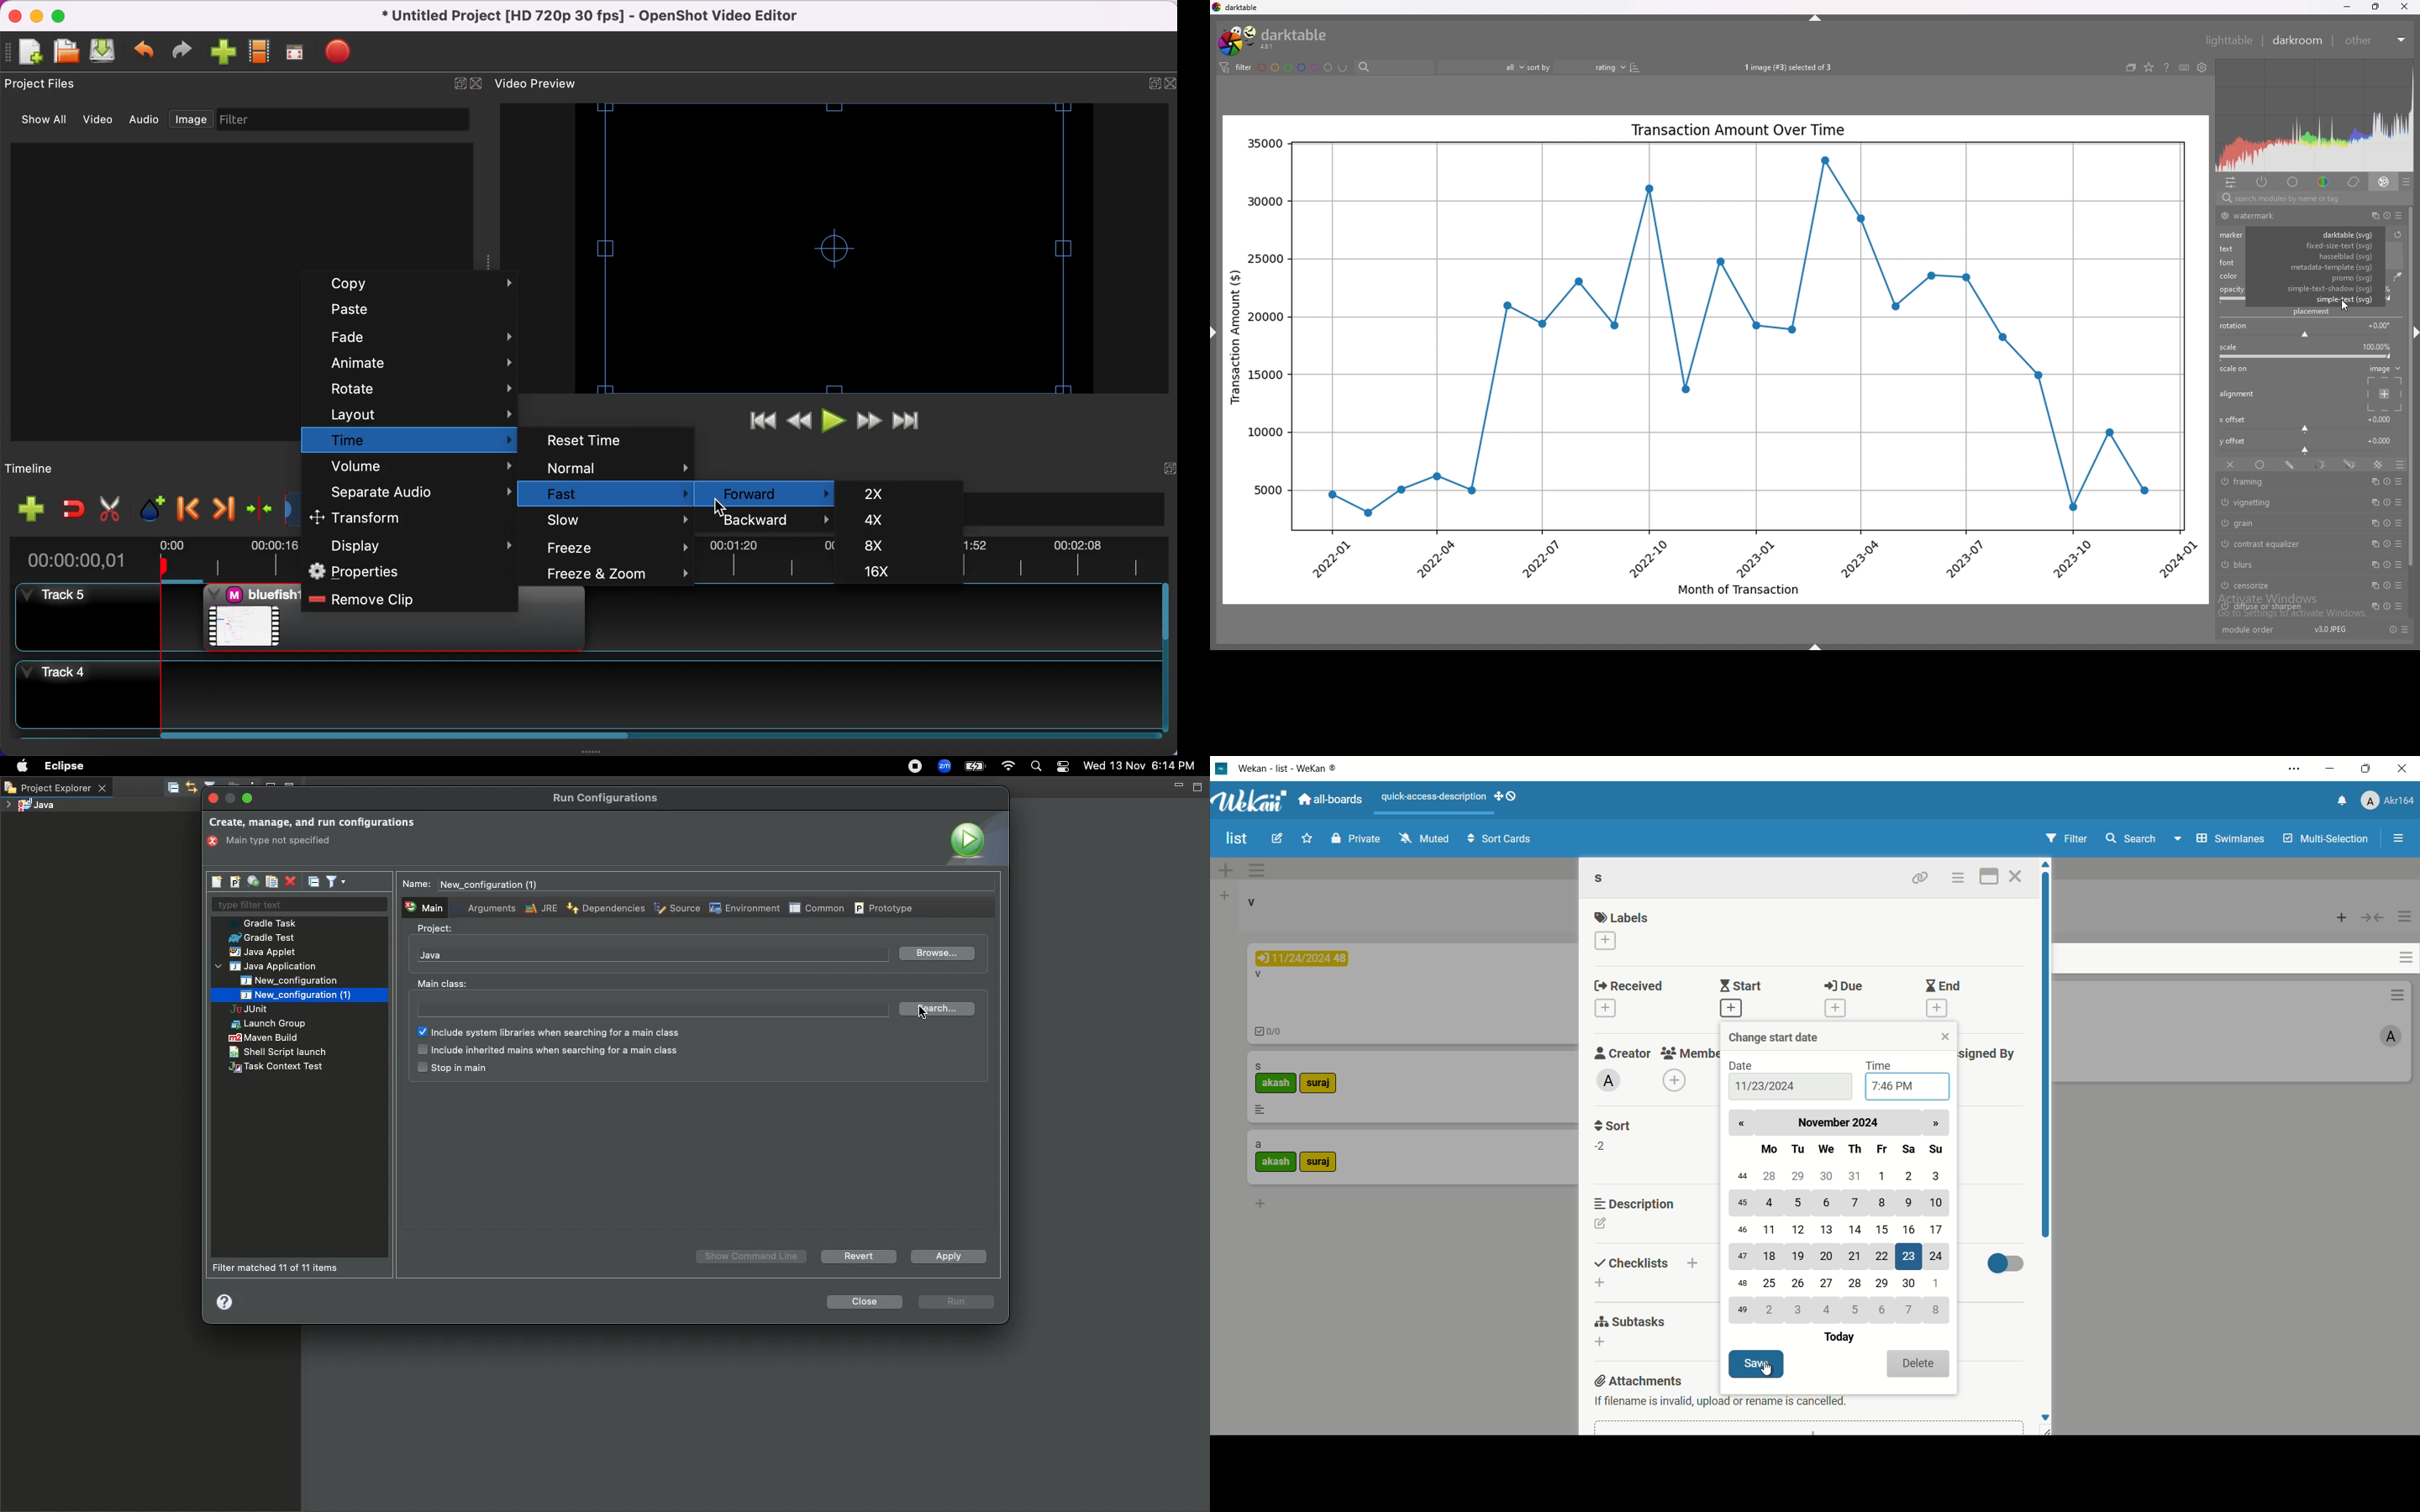 The width and height of the screenshot is (2436, 1512). I want to click on add card top of list, so click(2342, 919).